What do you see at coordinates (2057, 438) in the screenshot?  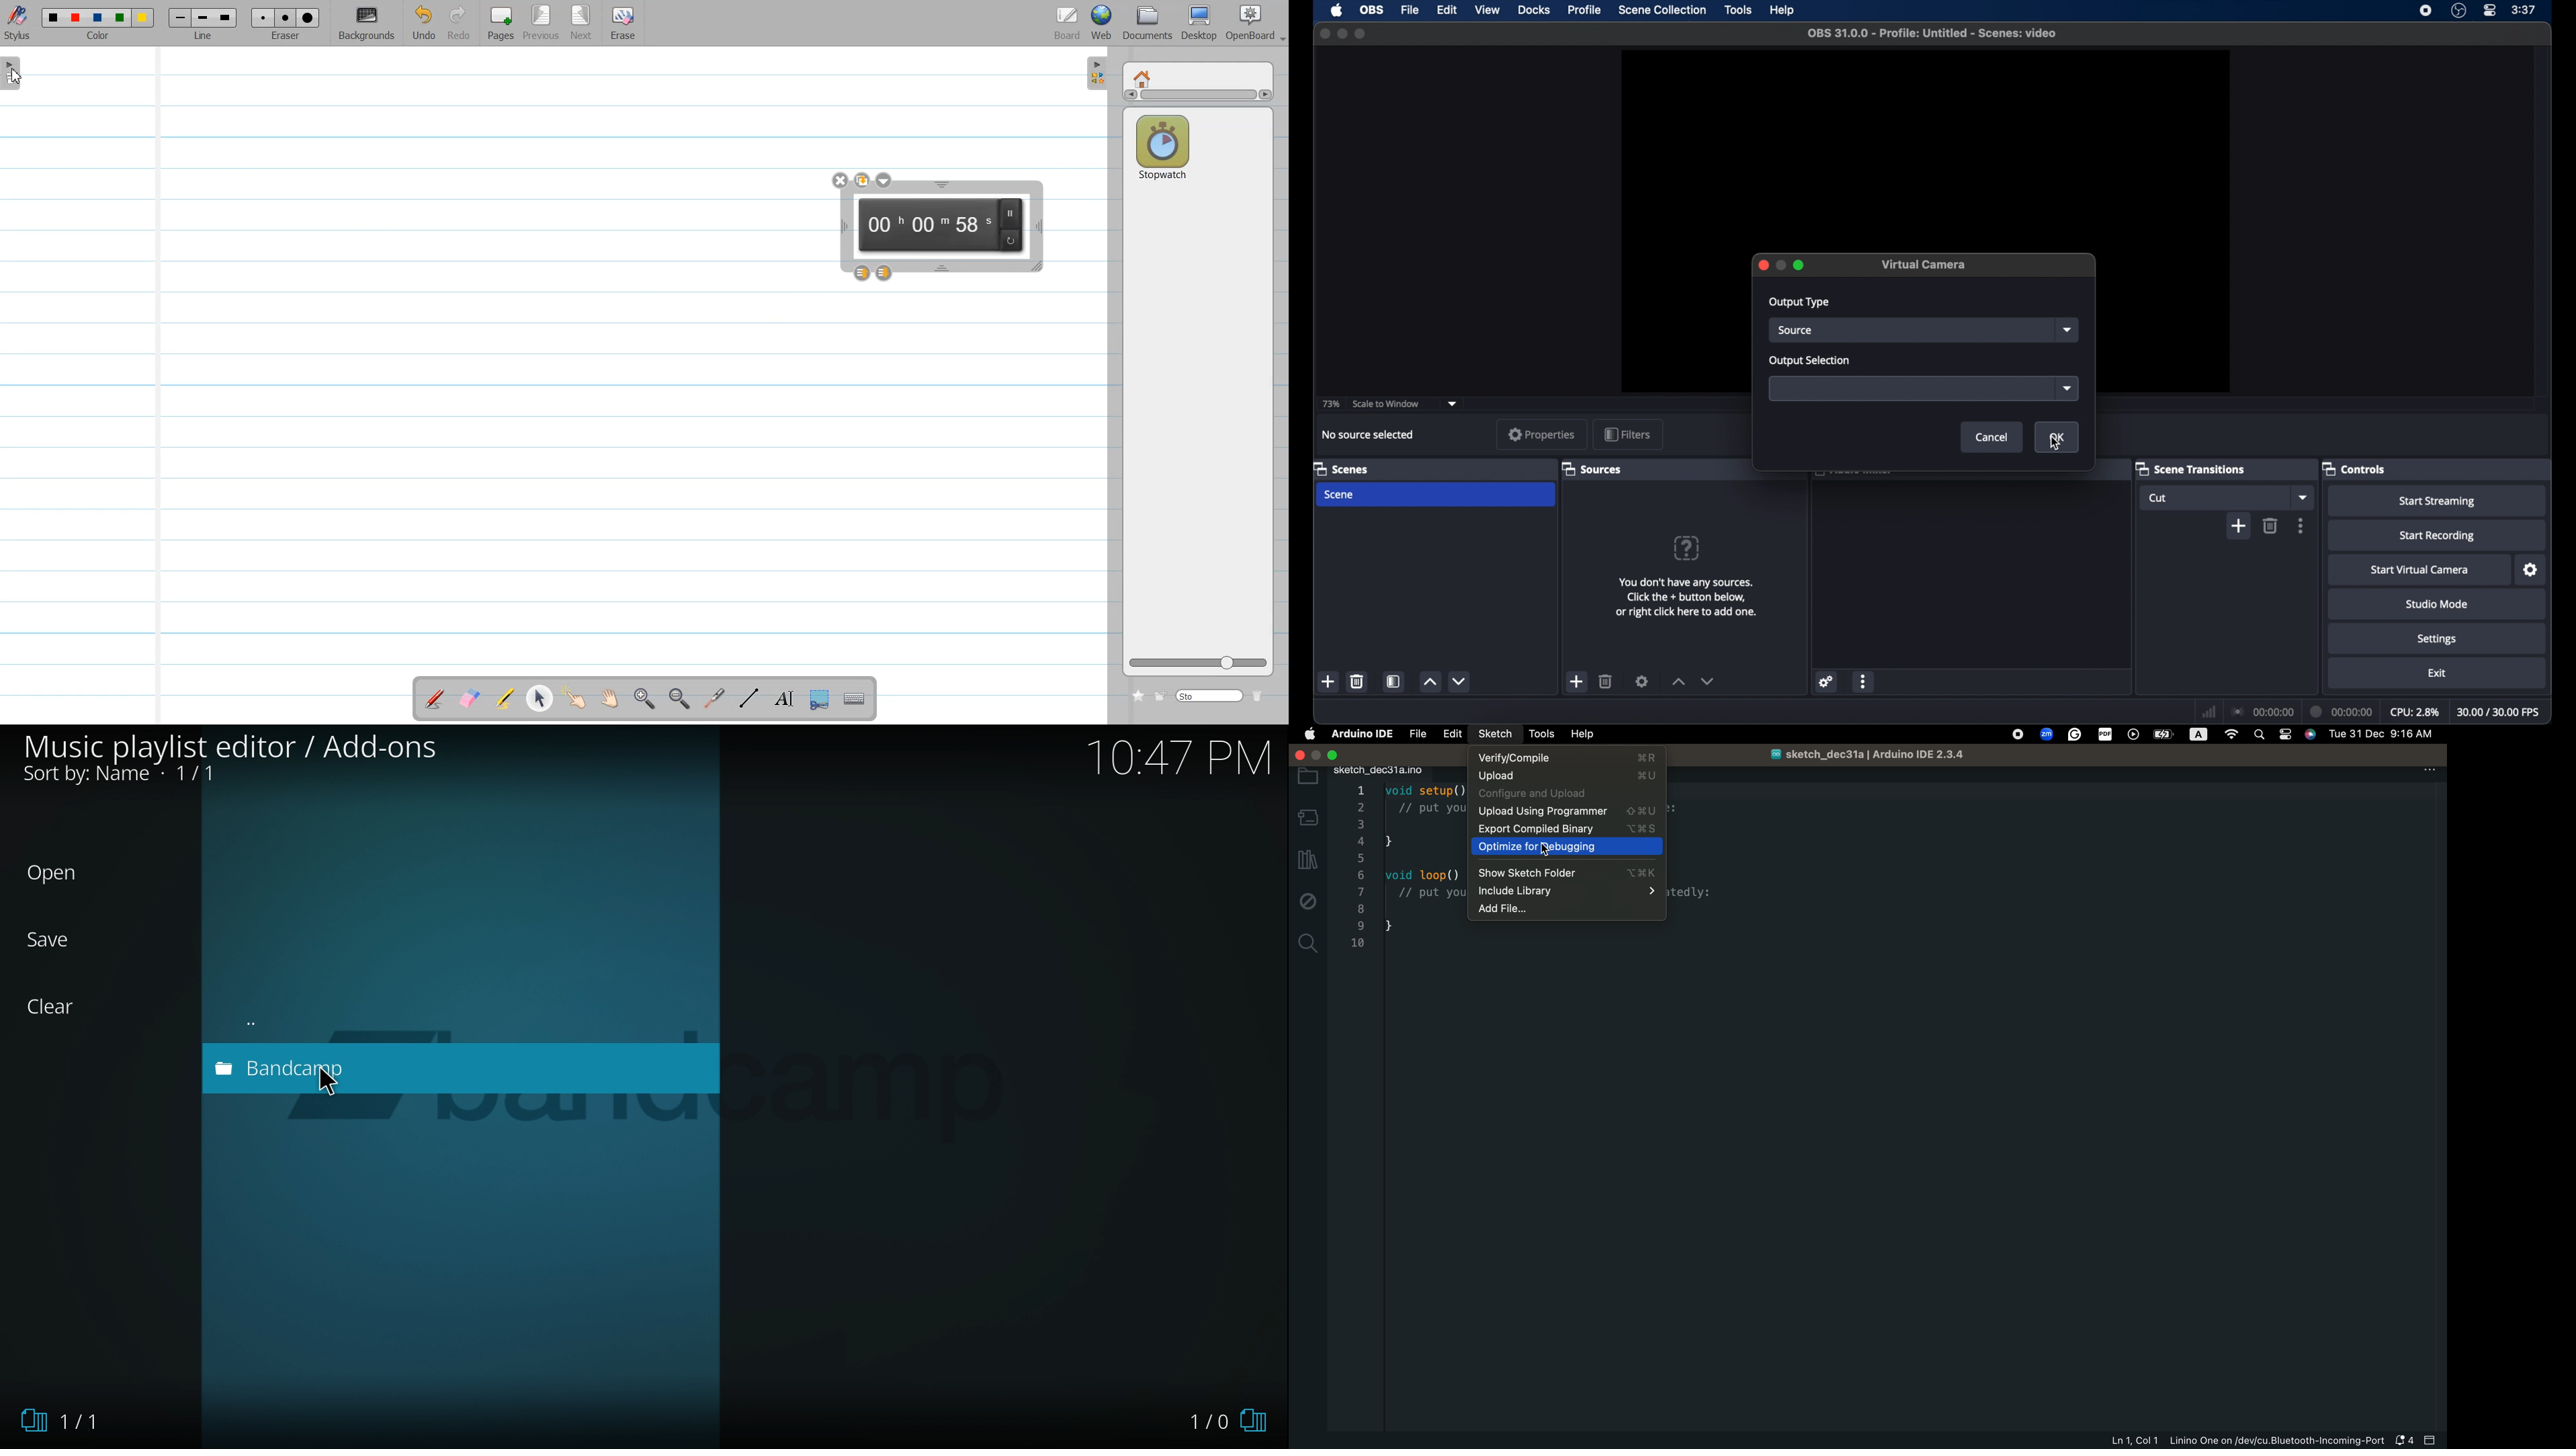 I see `OK` at bounding box center [2057, 438].